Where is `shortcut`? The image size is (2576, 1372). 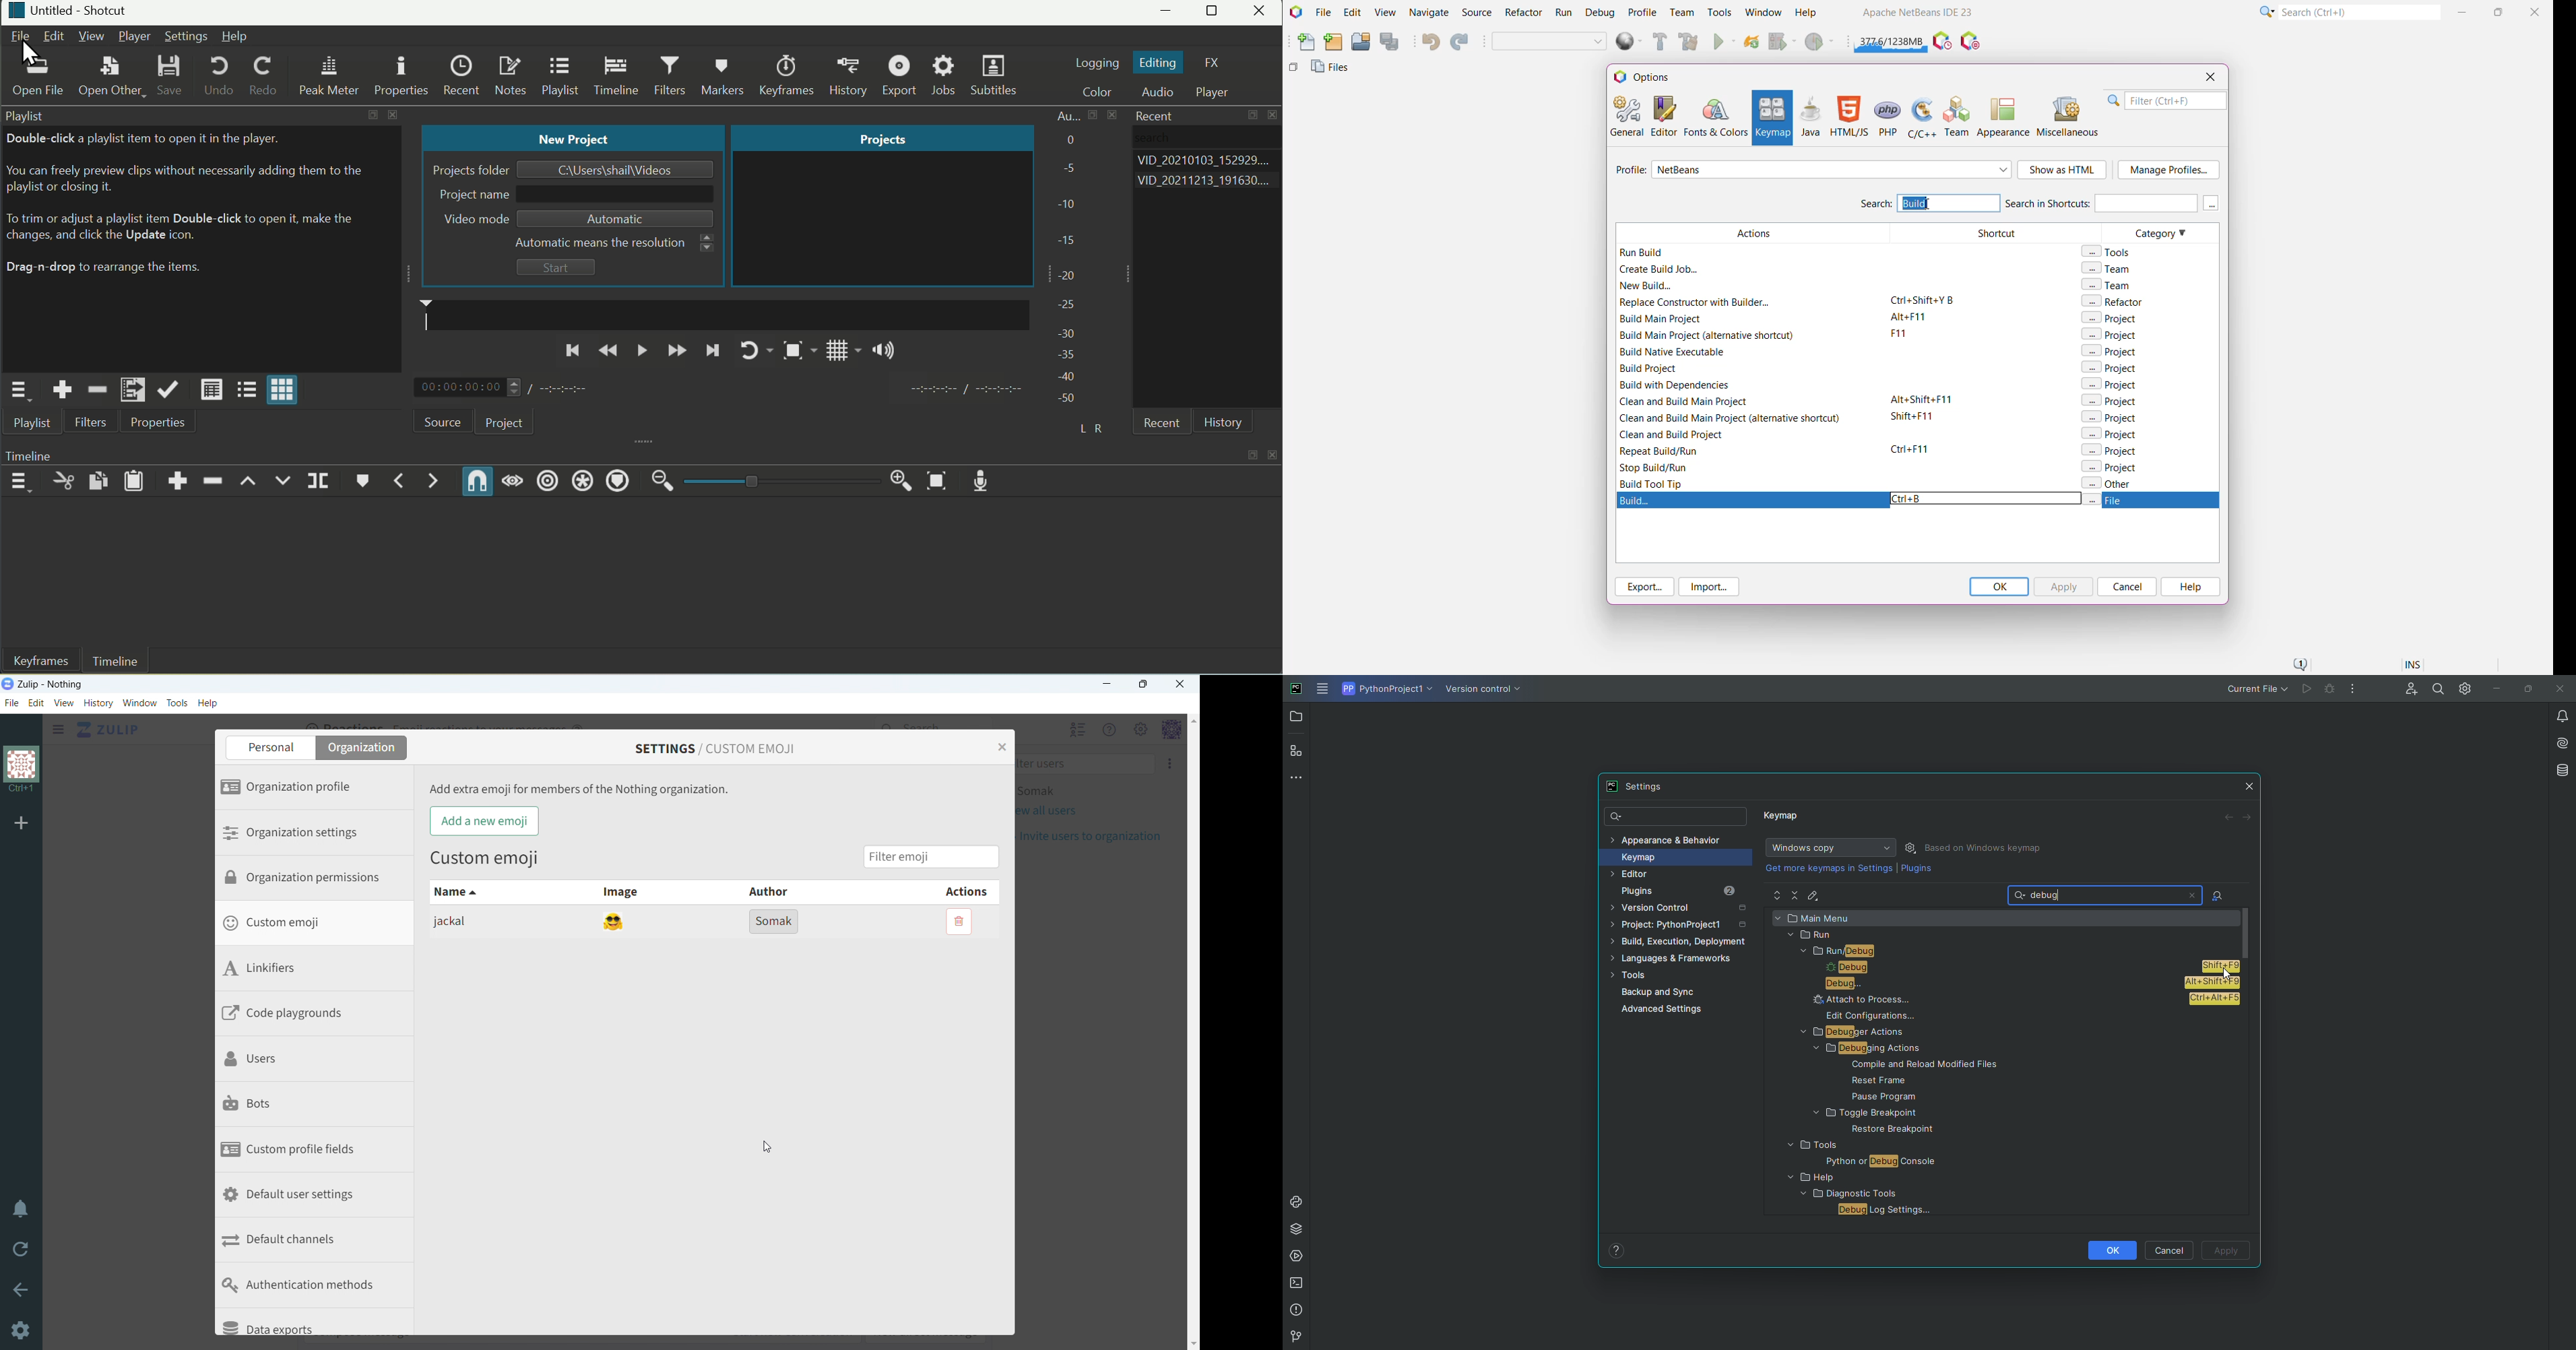
shortcut is located at coordinates (2221, 967).